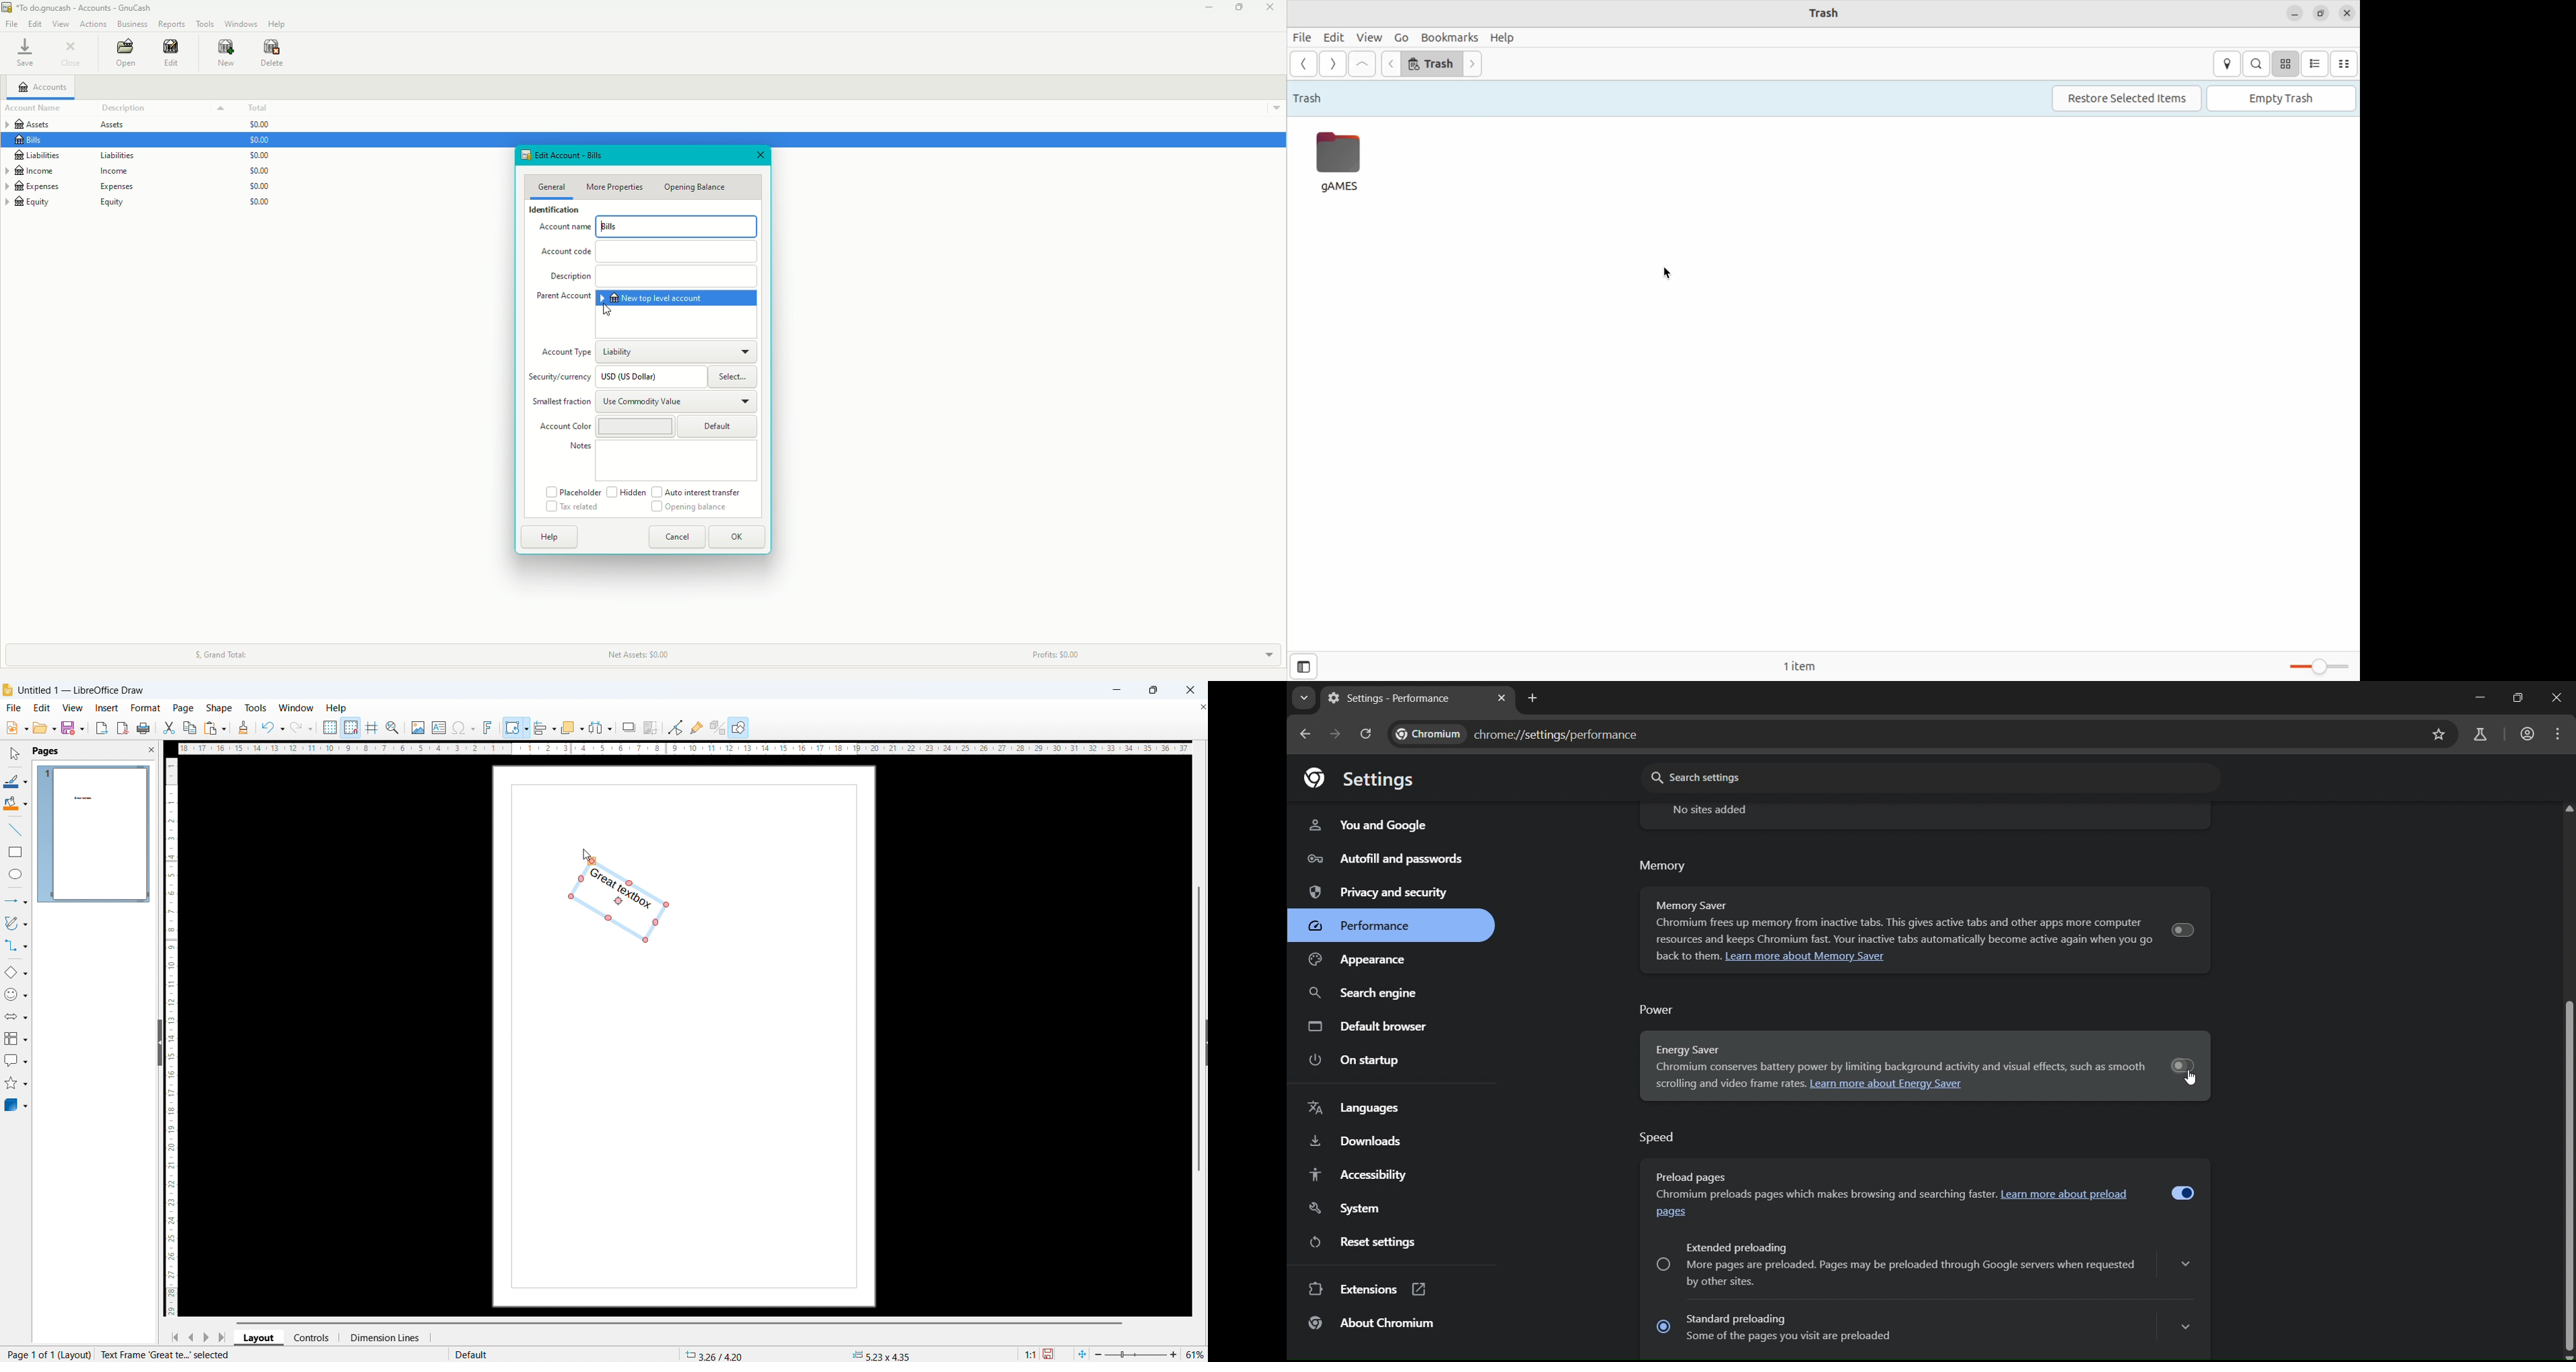  What do you see at coordinates (516, 727) in the screenshot?
I see `transformation` at bounding box center [516, 727].